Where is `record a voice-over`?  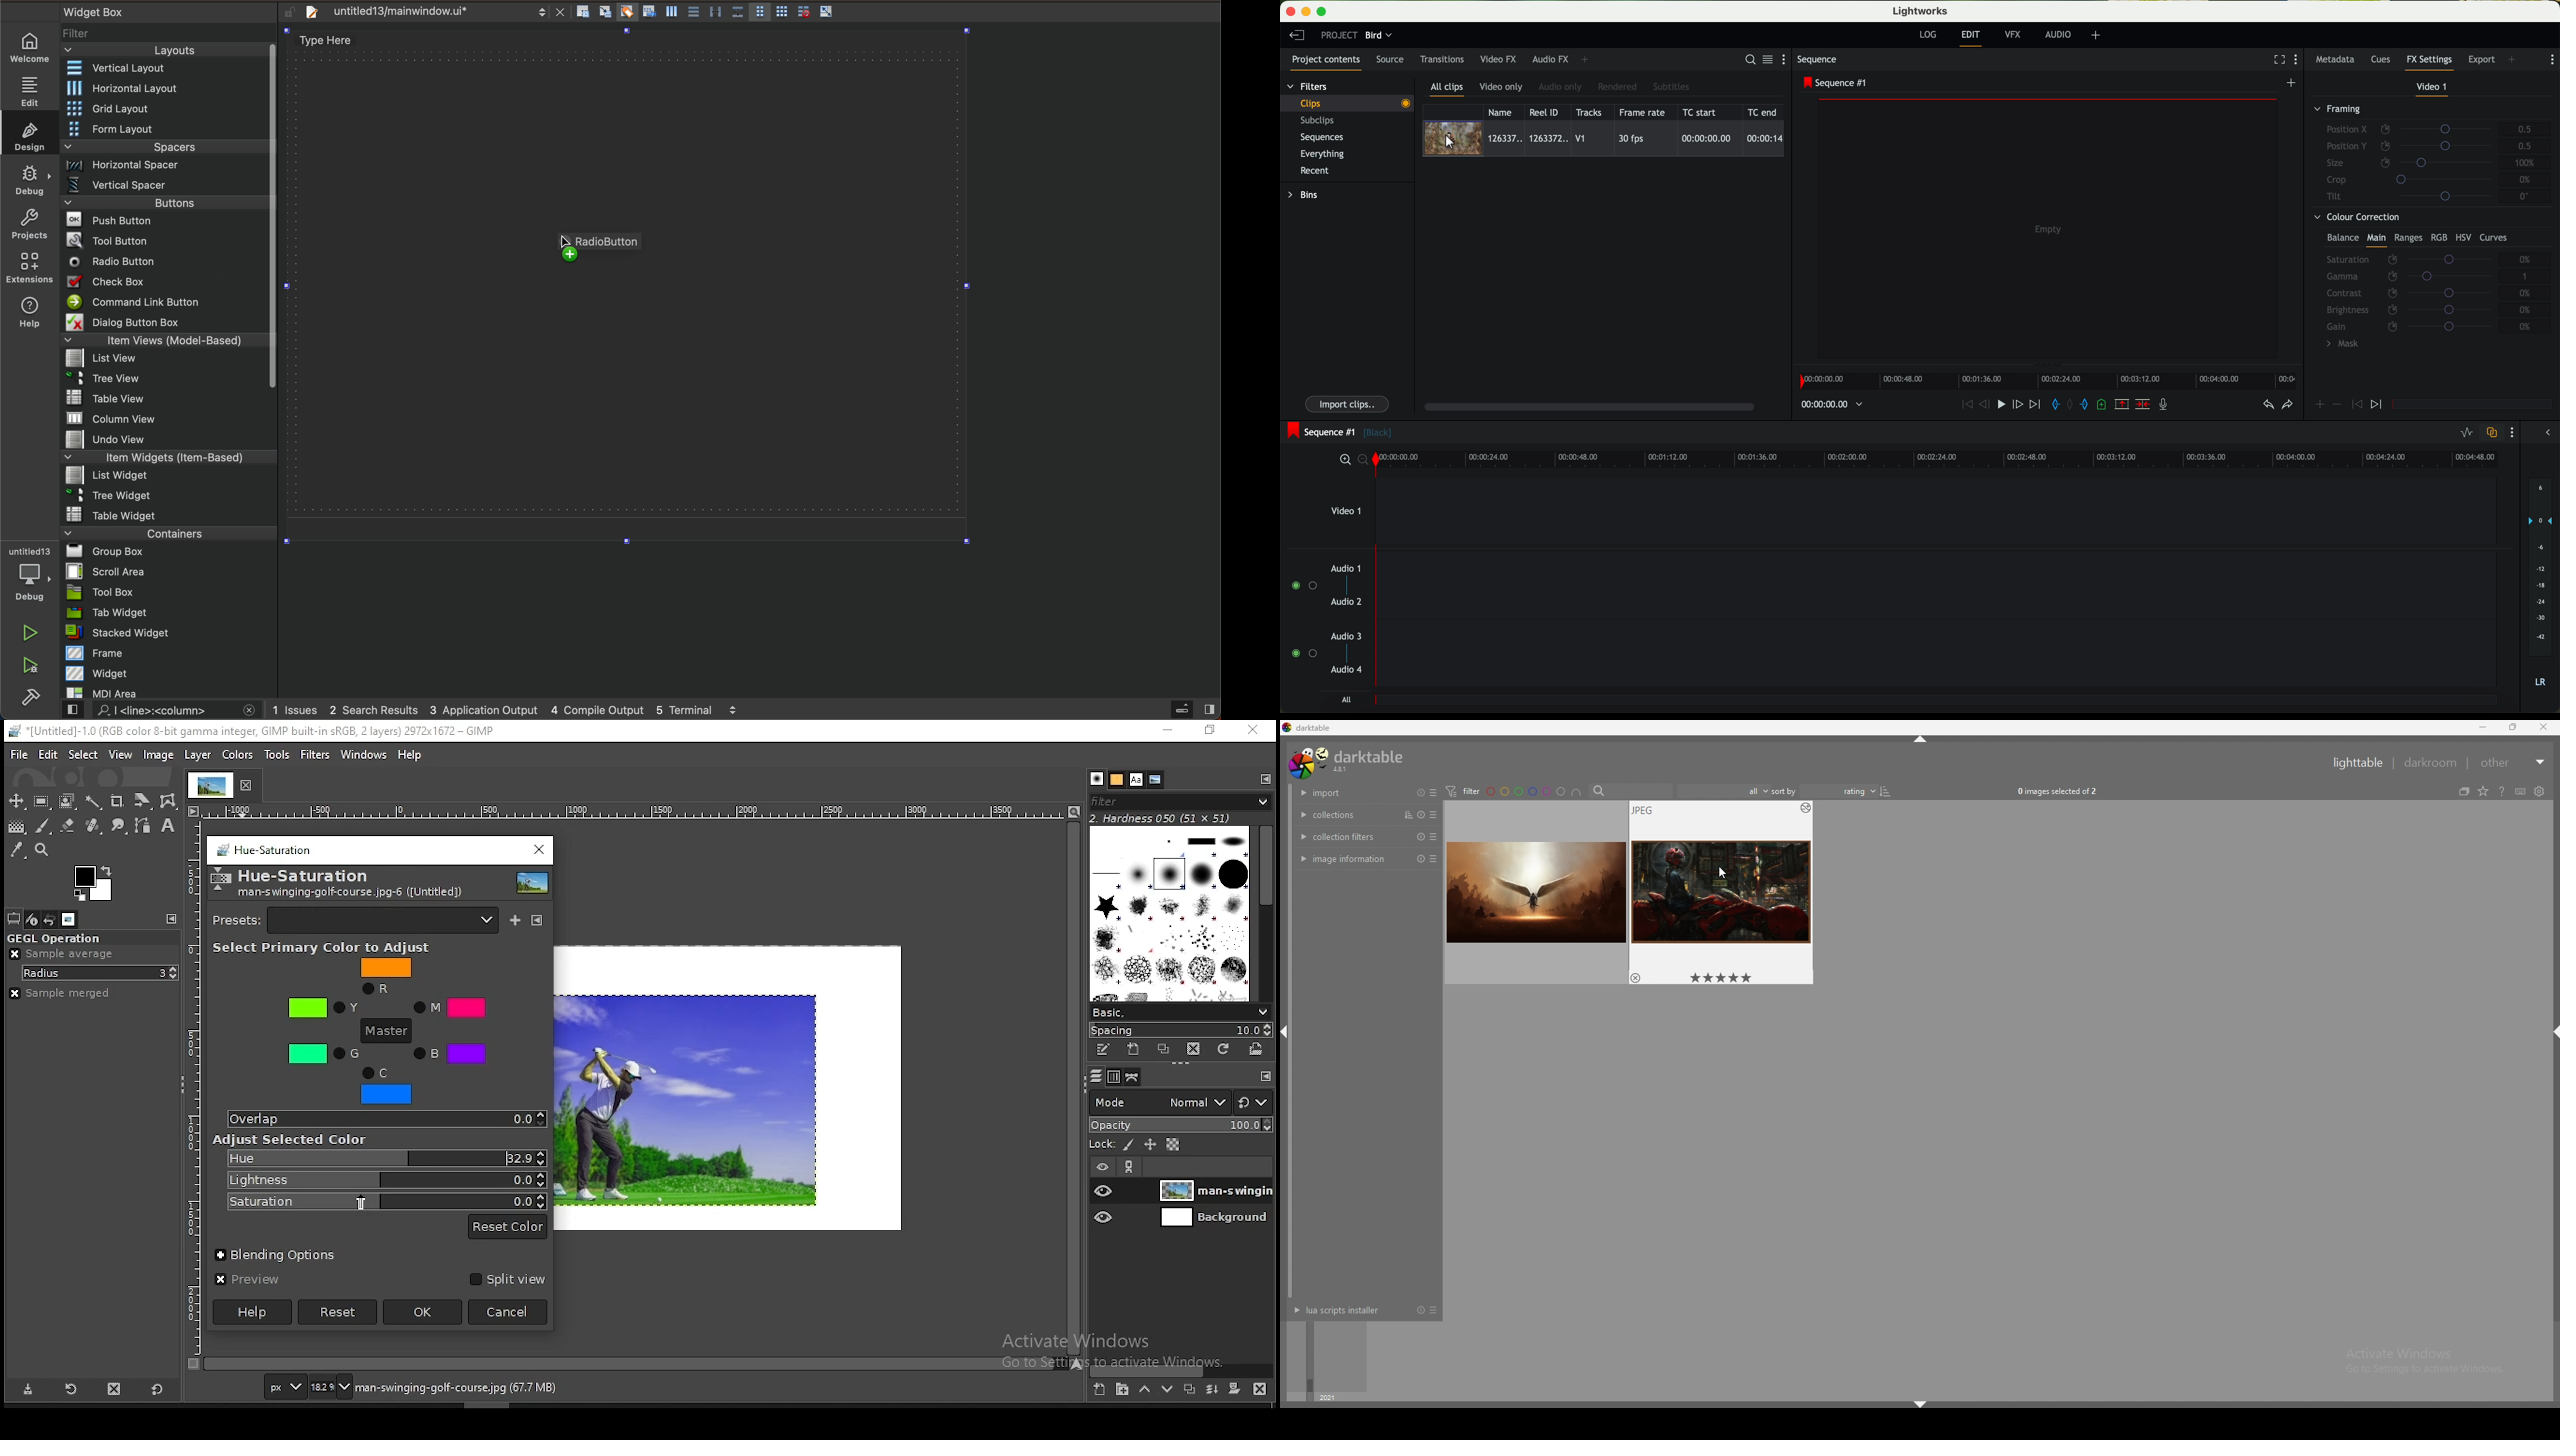 record a voice-over is located at coordinates (2167, 406).